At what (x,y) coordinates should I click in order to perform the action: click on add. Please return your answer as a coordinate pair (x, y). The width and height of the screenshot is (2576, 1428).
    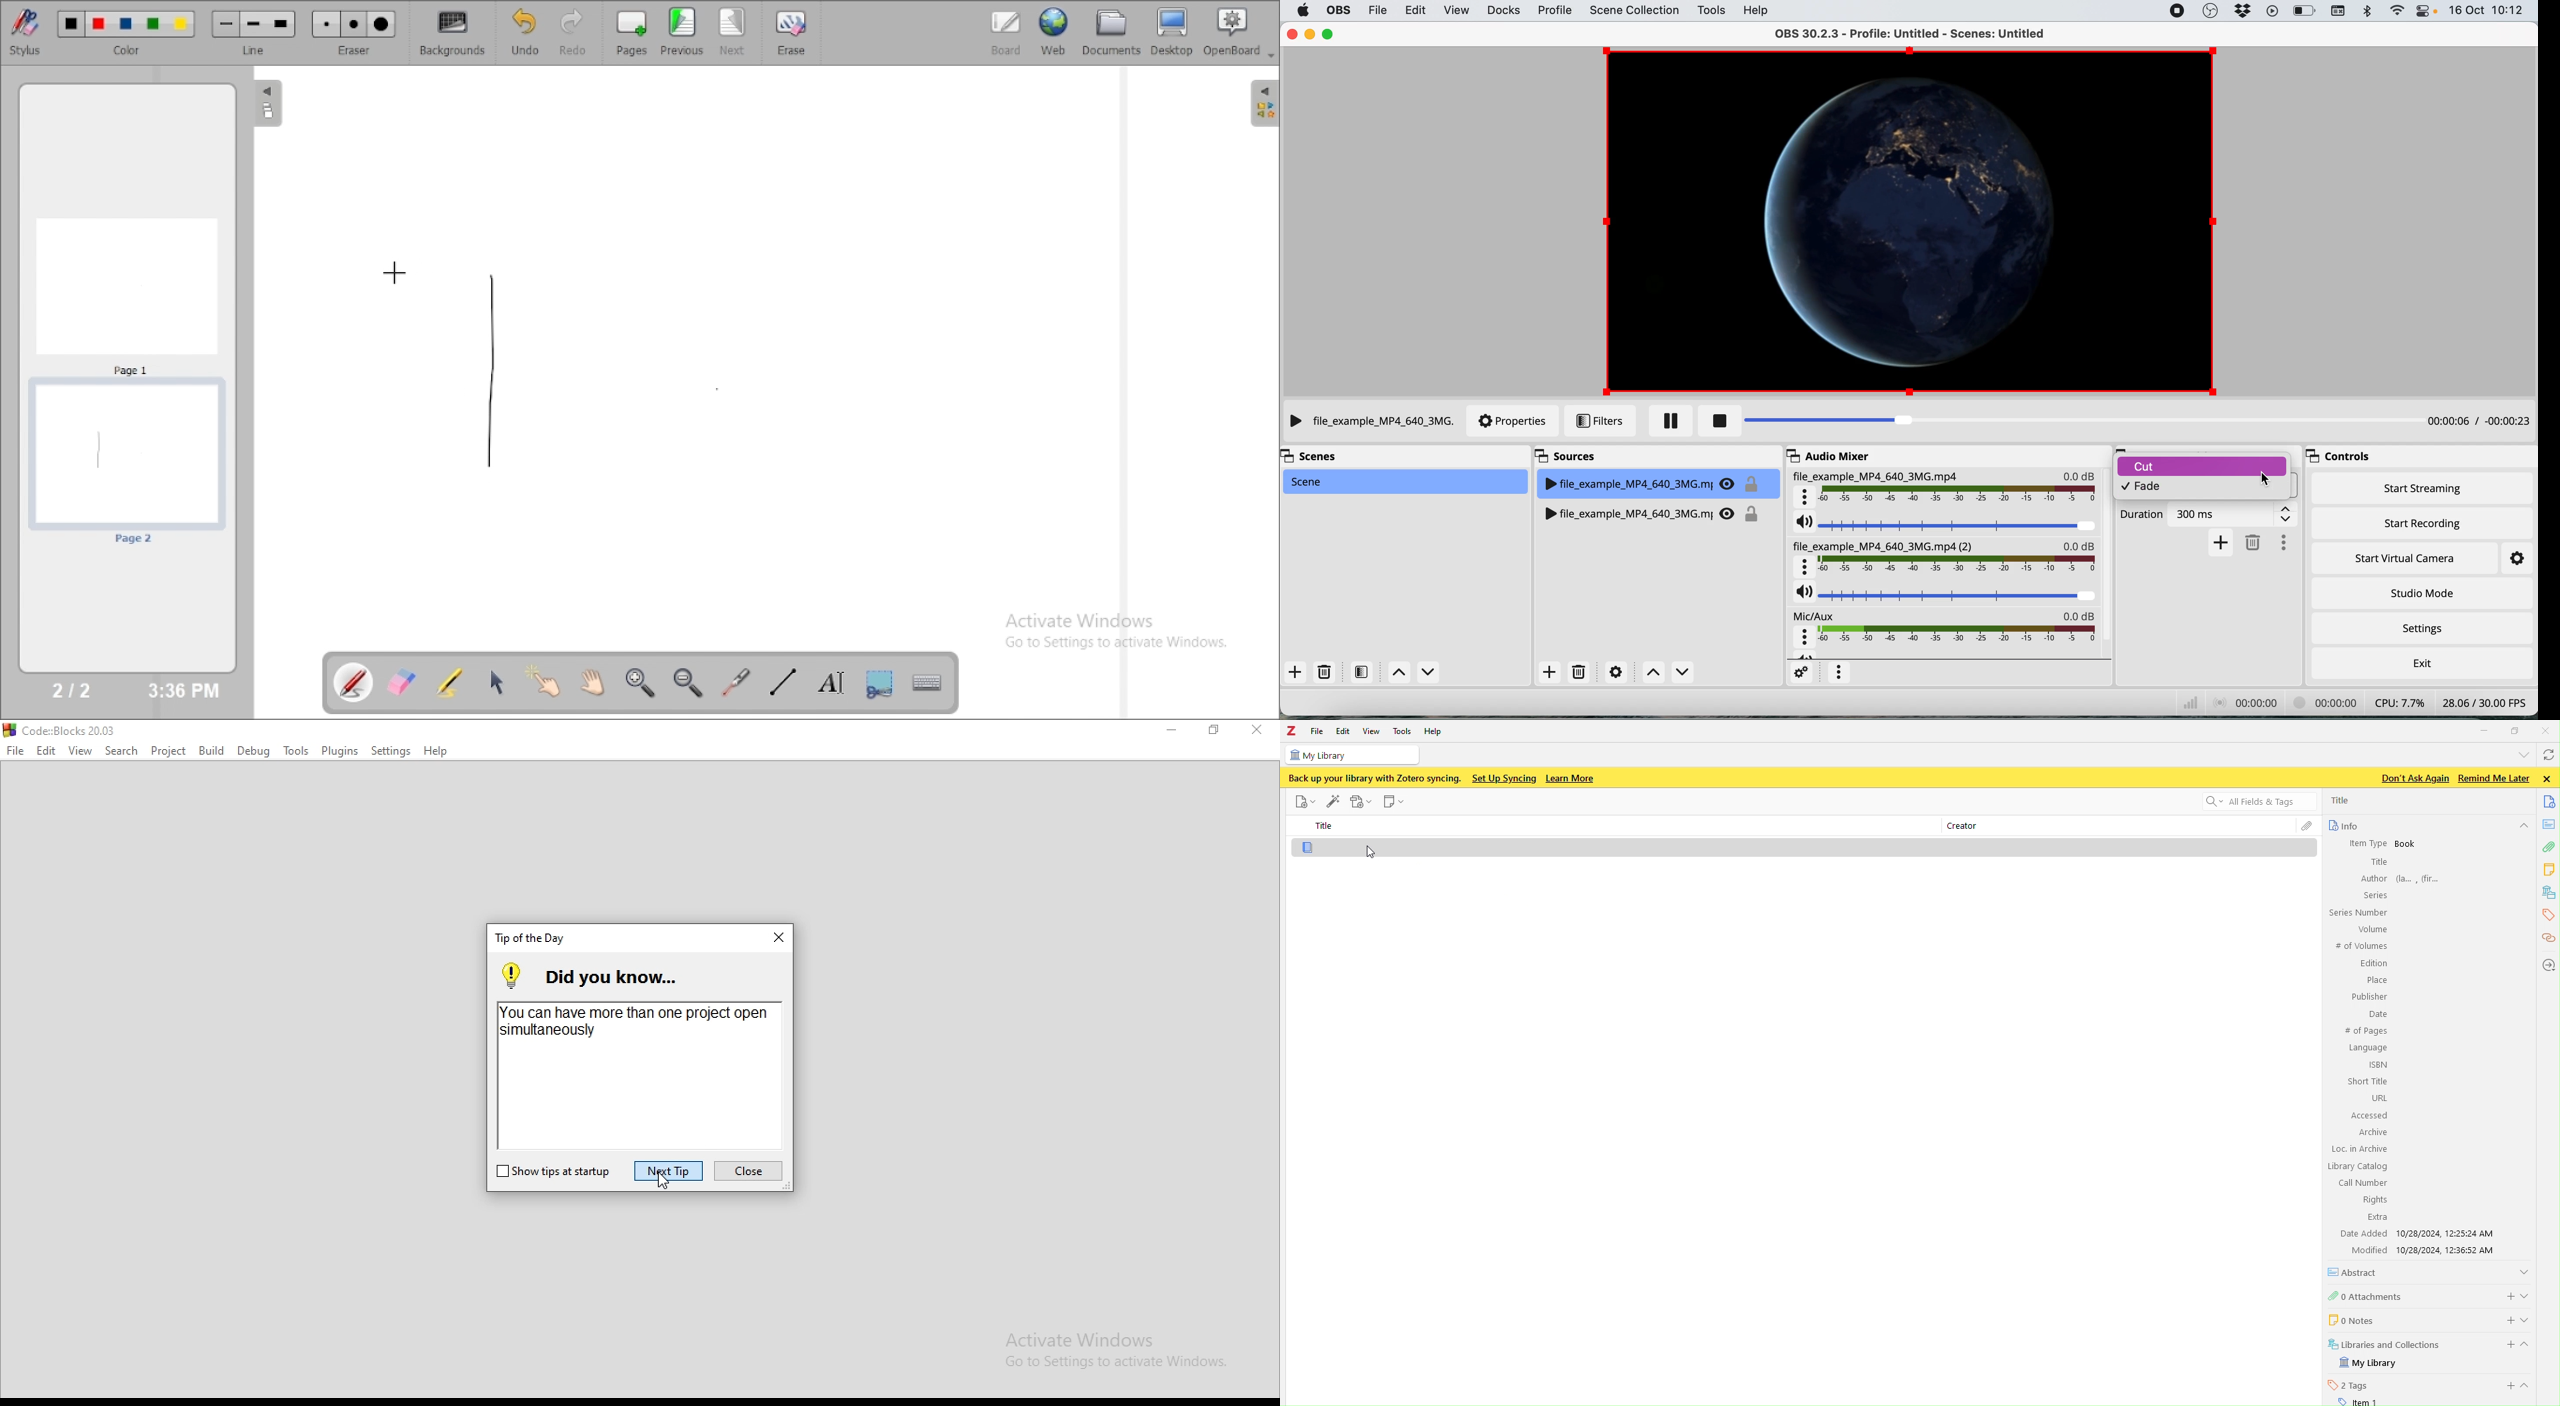
    Looking at the image, I should click on (2505, 1345).